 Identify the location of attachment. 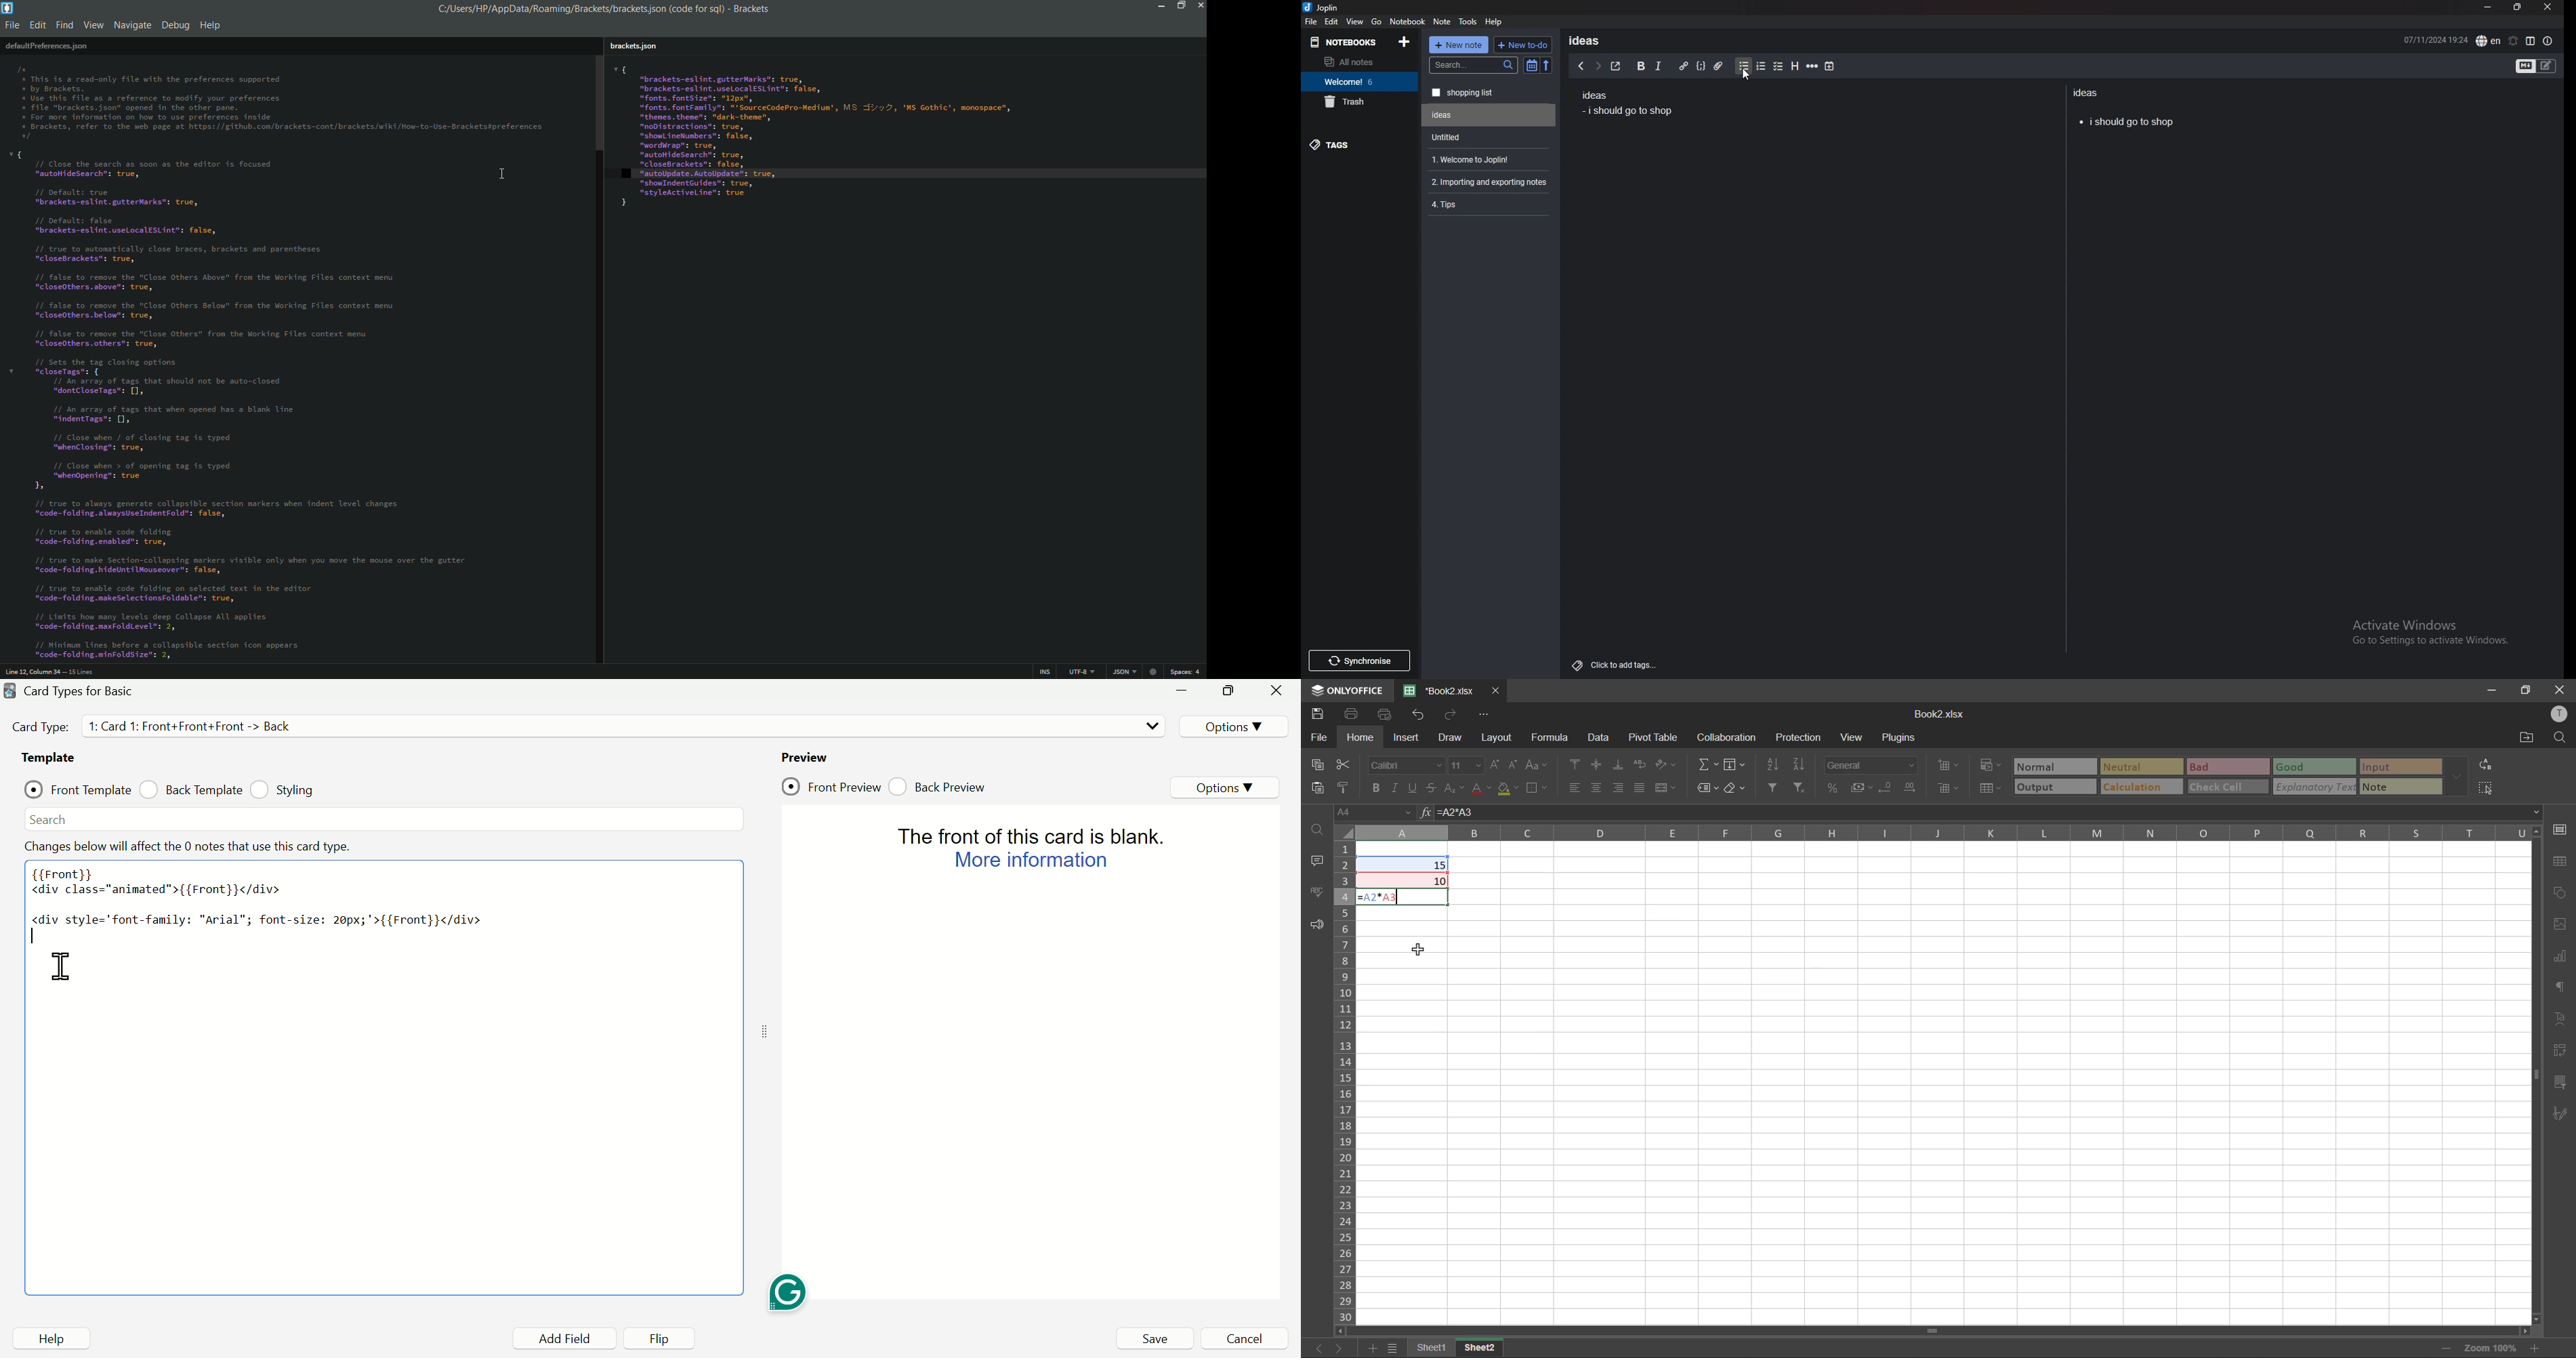
(1719, 66).